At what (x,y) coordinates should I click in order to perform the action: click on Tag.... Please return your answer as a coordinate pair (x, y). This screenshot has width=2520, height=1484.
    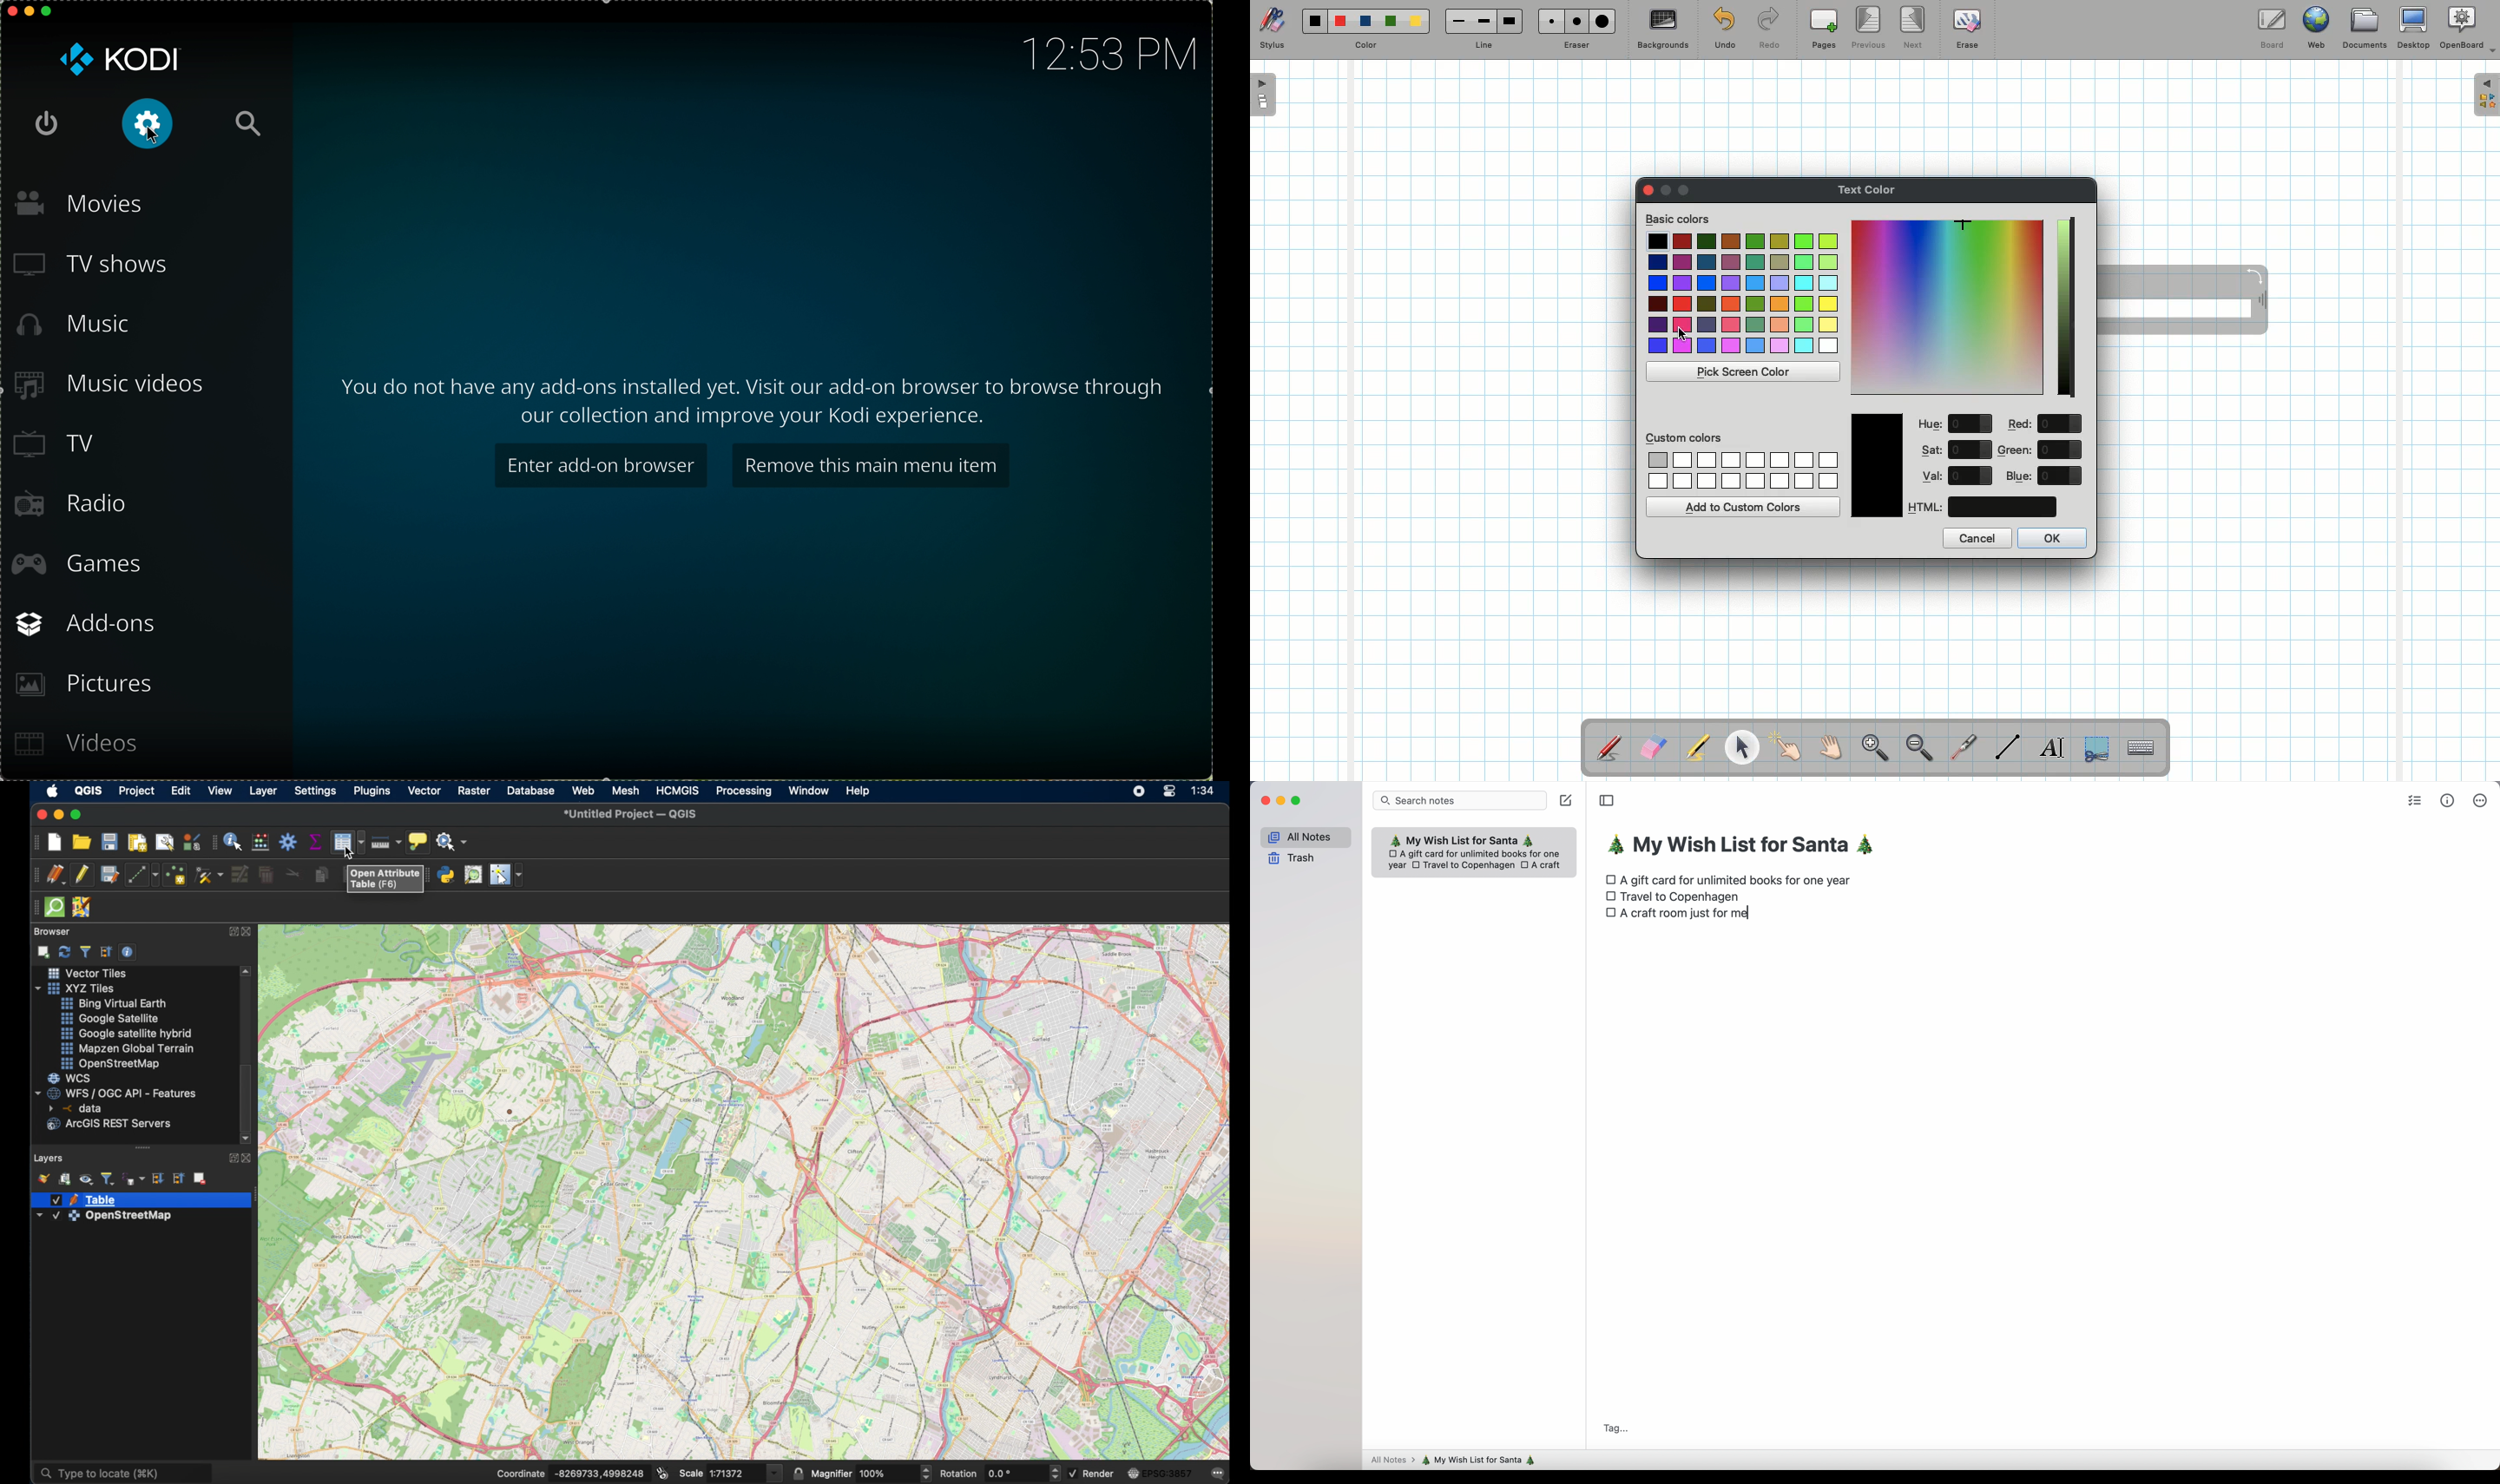
    Looking at the image, I should click on (1613, 1429).